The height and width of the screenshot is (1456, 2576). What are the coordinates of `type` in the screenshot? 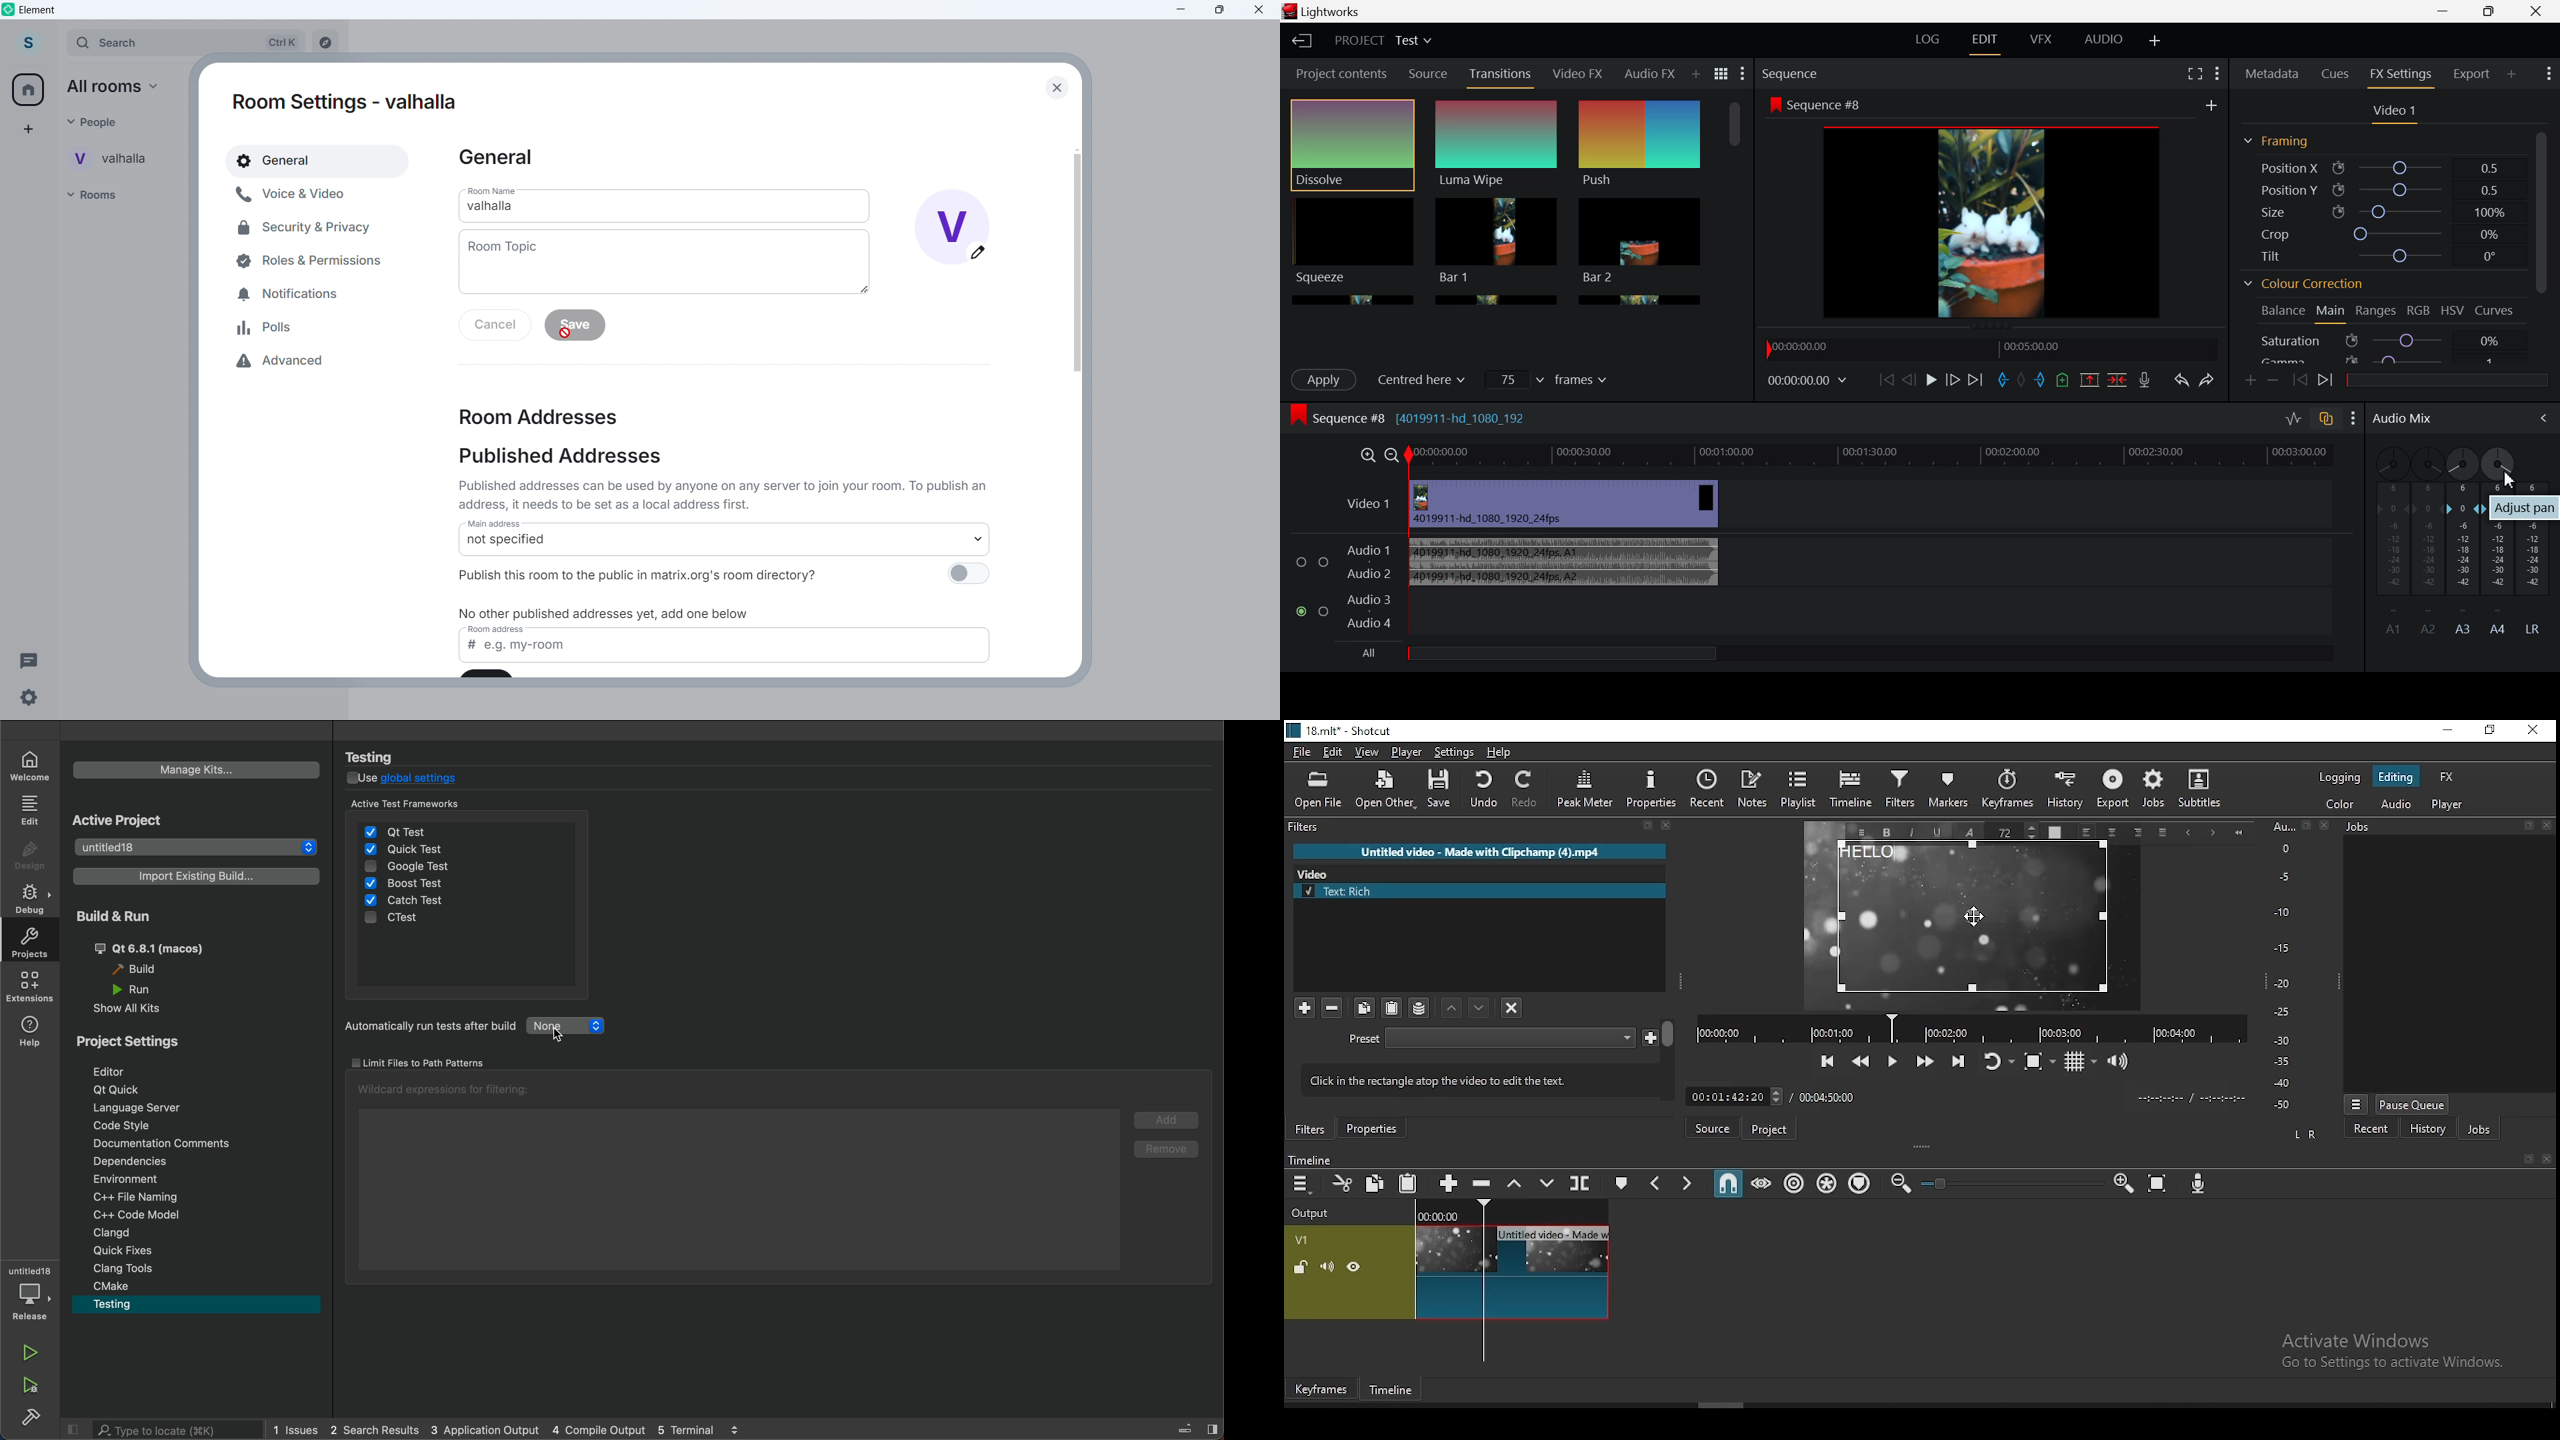 It's located at (160, 1429).